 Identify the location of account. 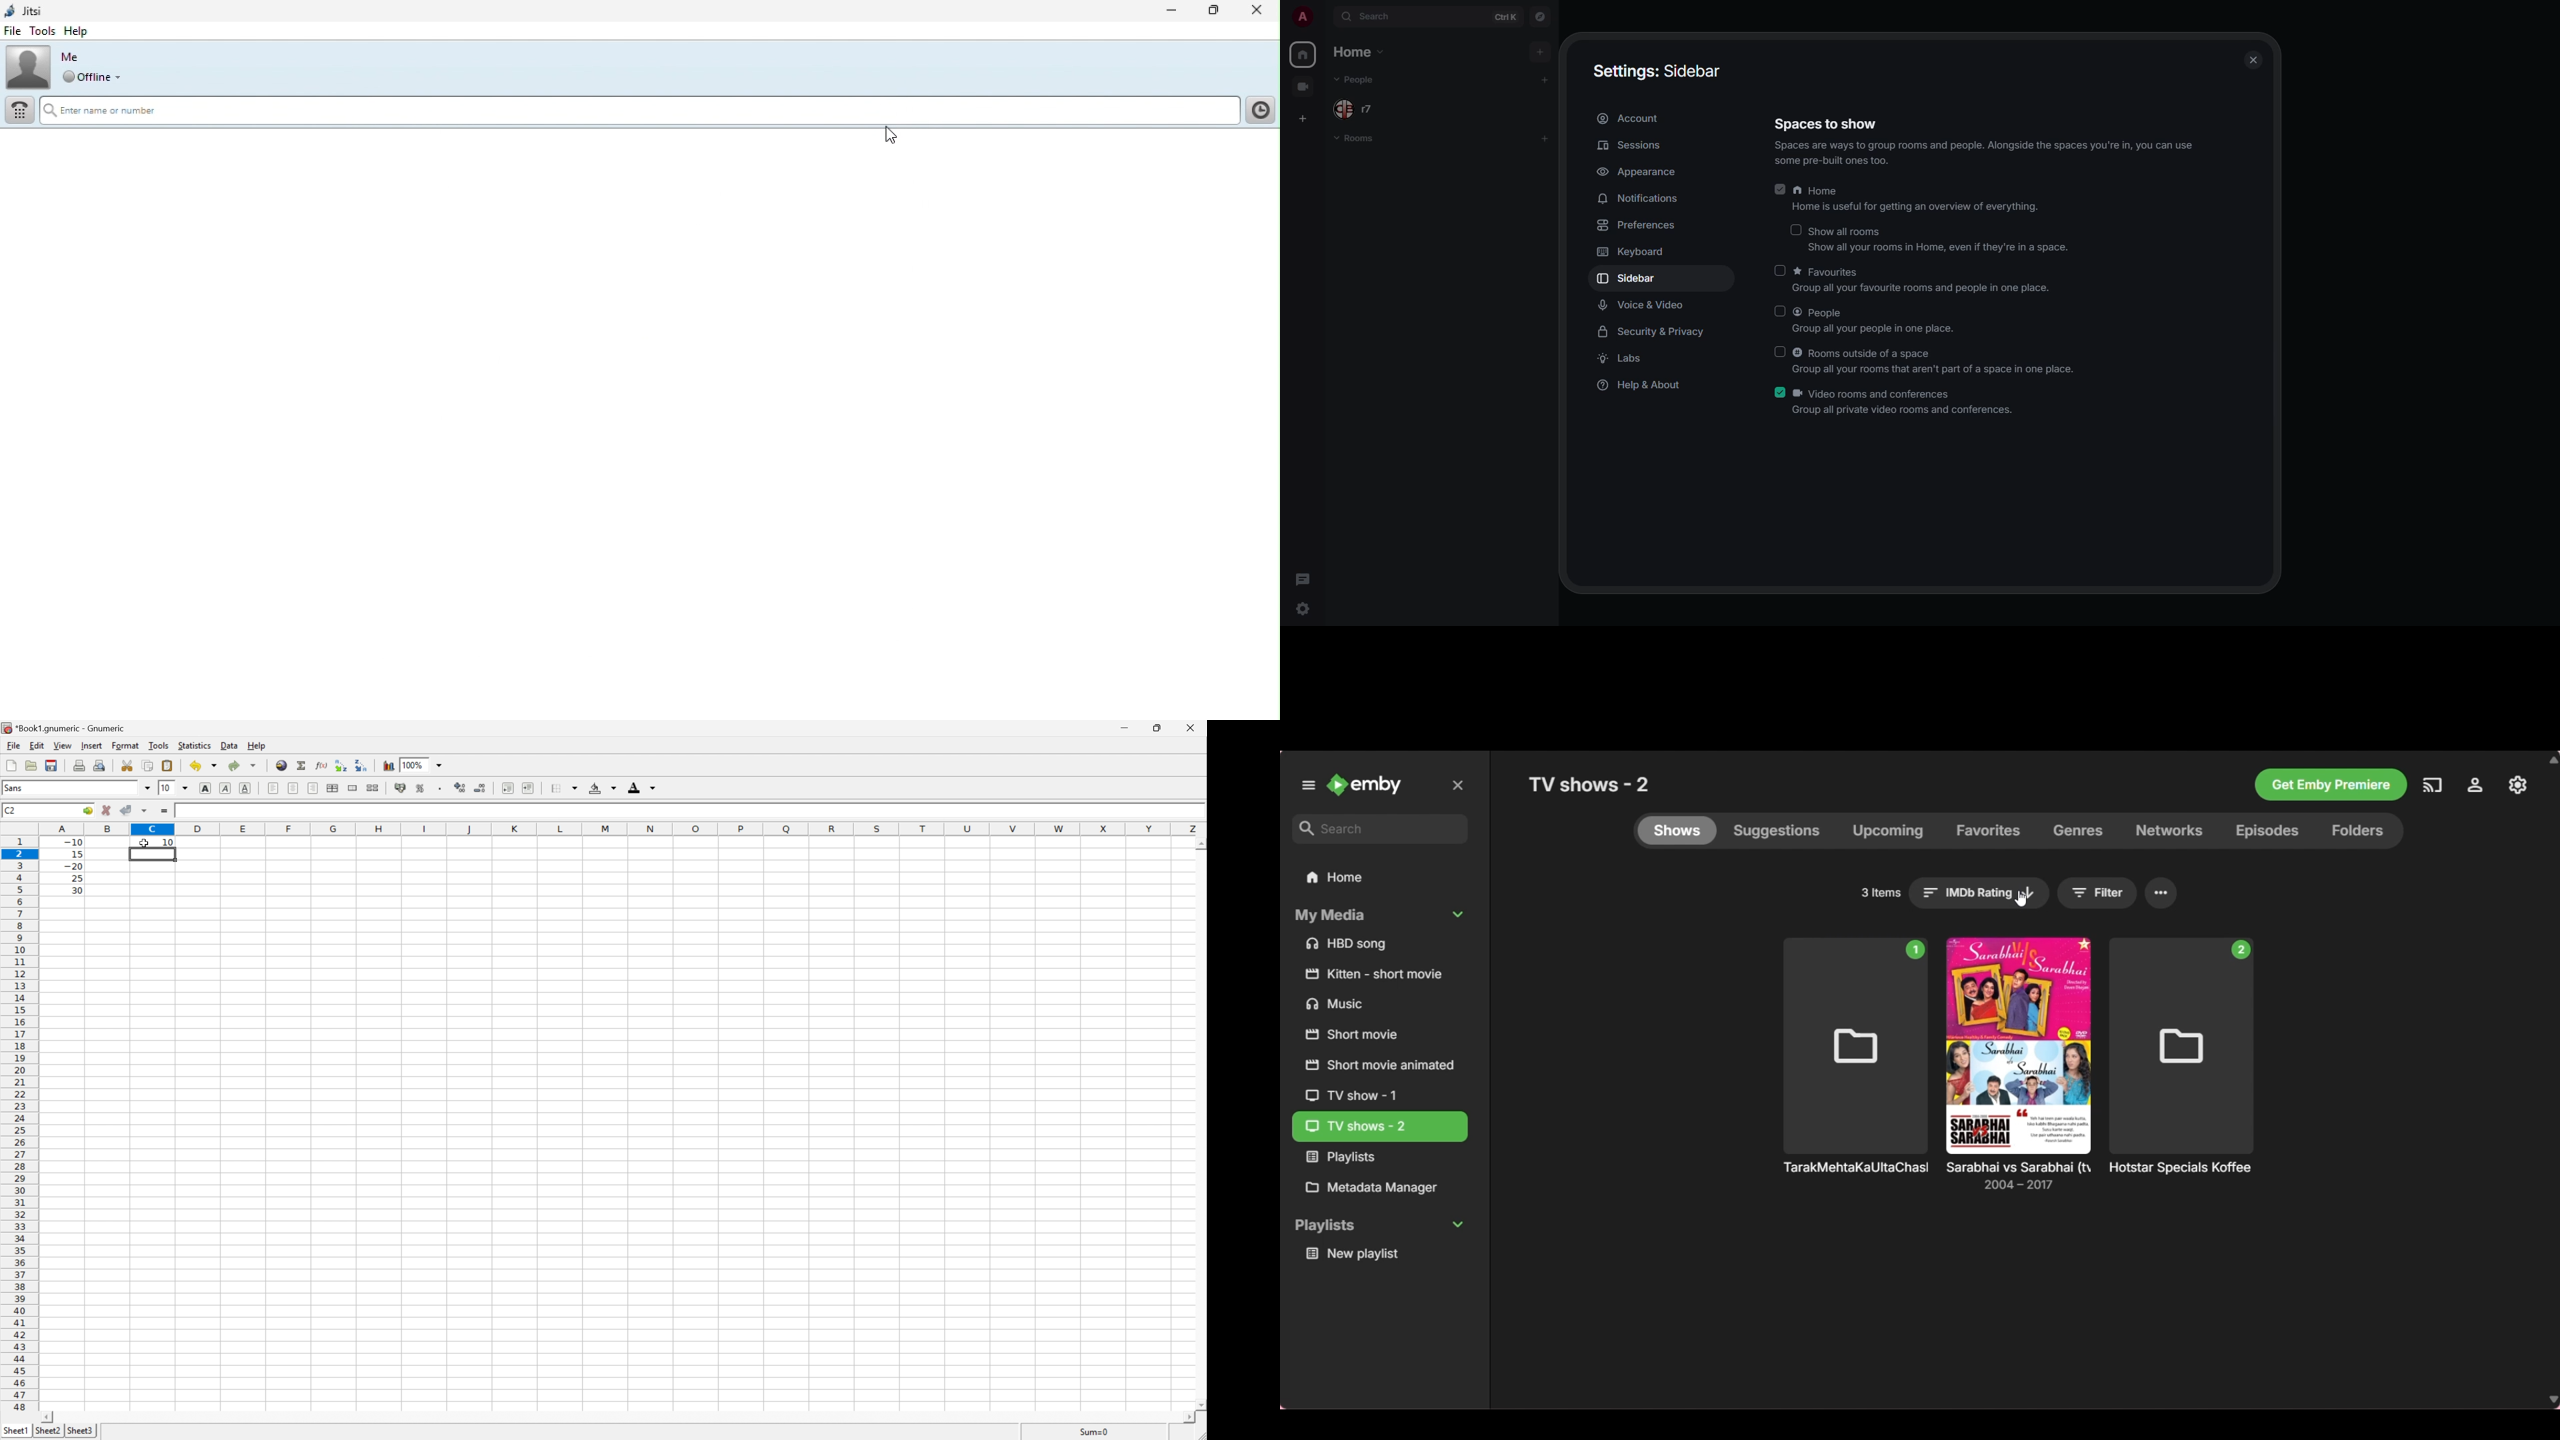
(1629, 119).